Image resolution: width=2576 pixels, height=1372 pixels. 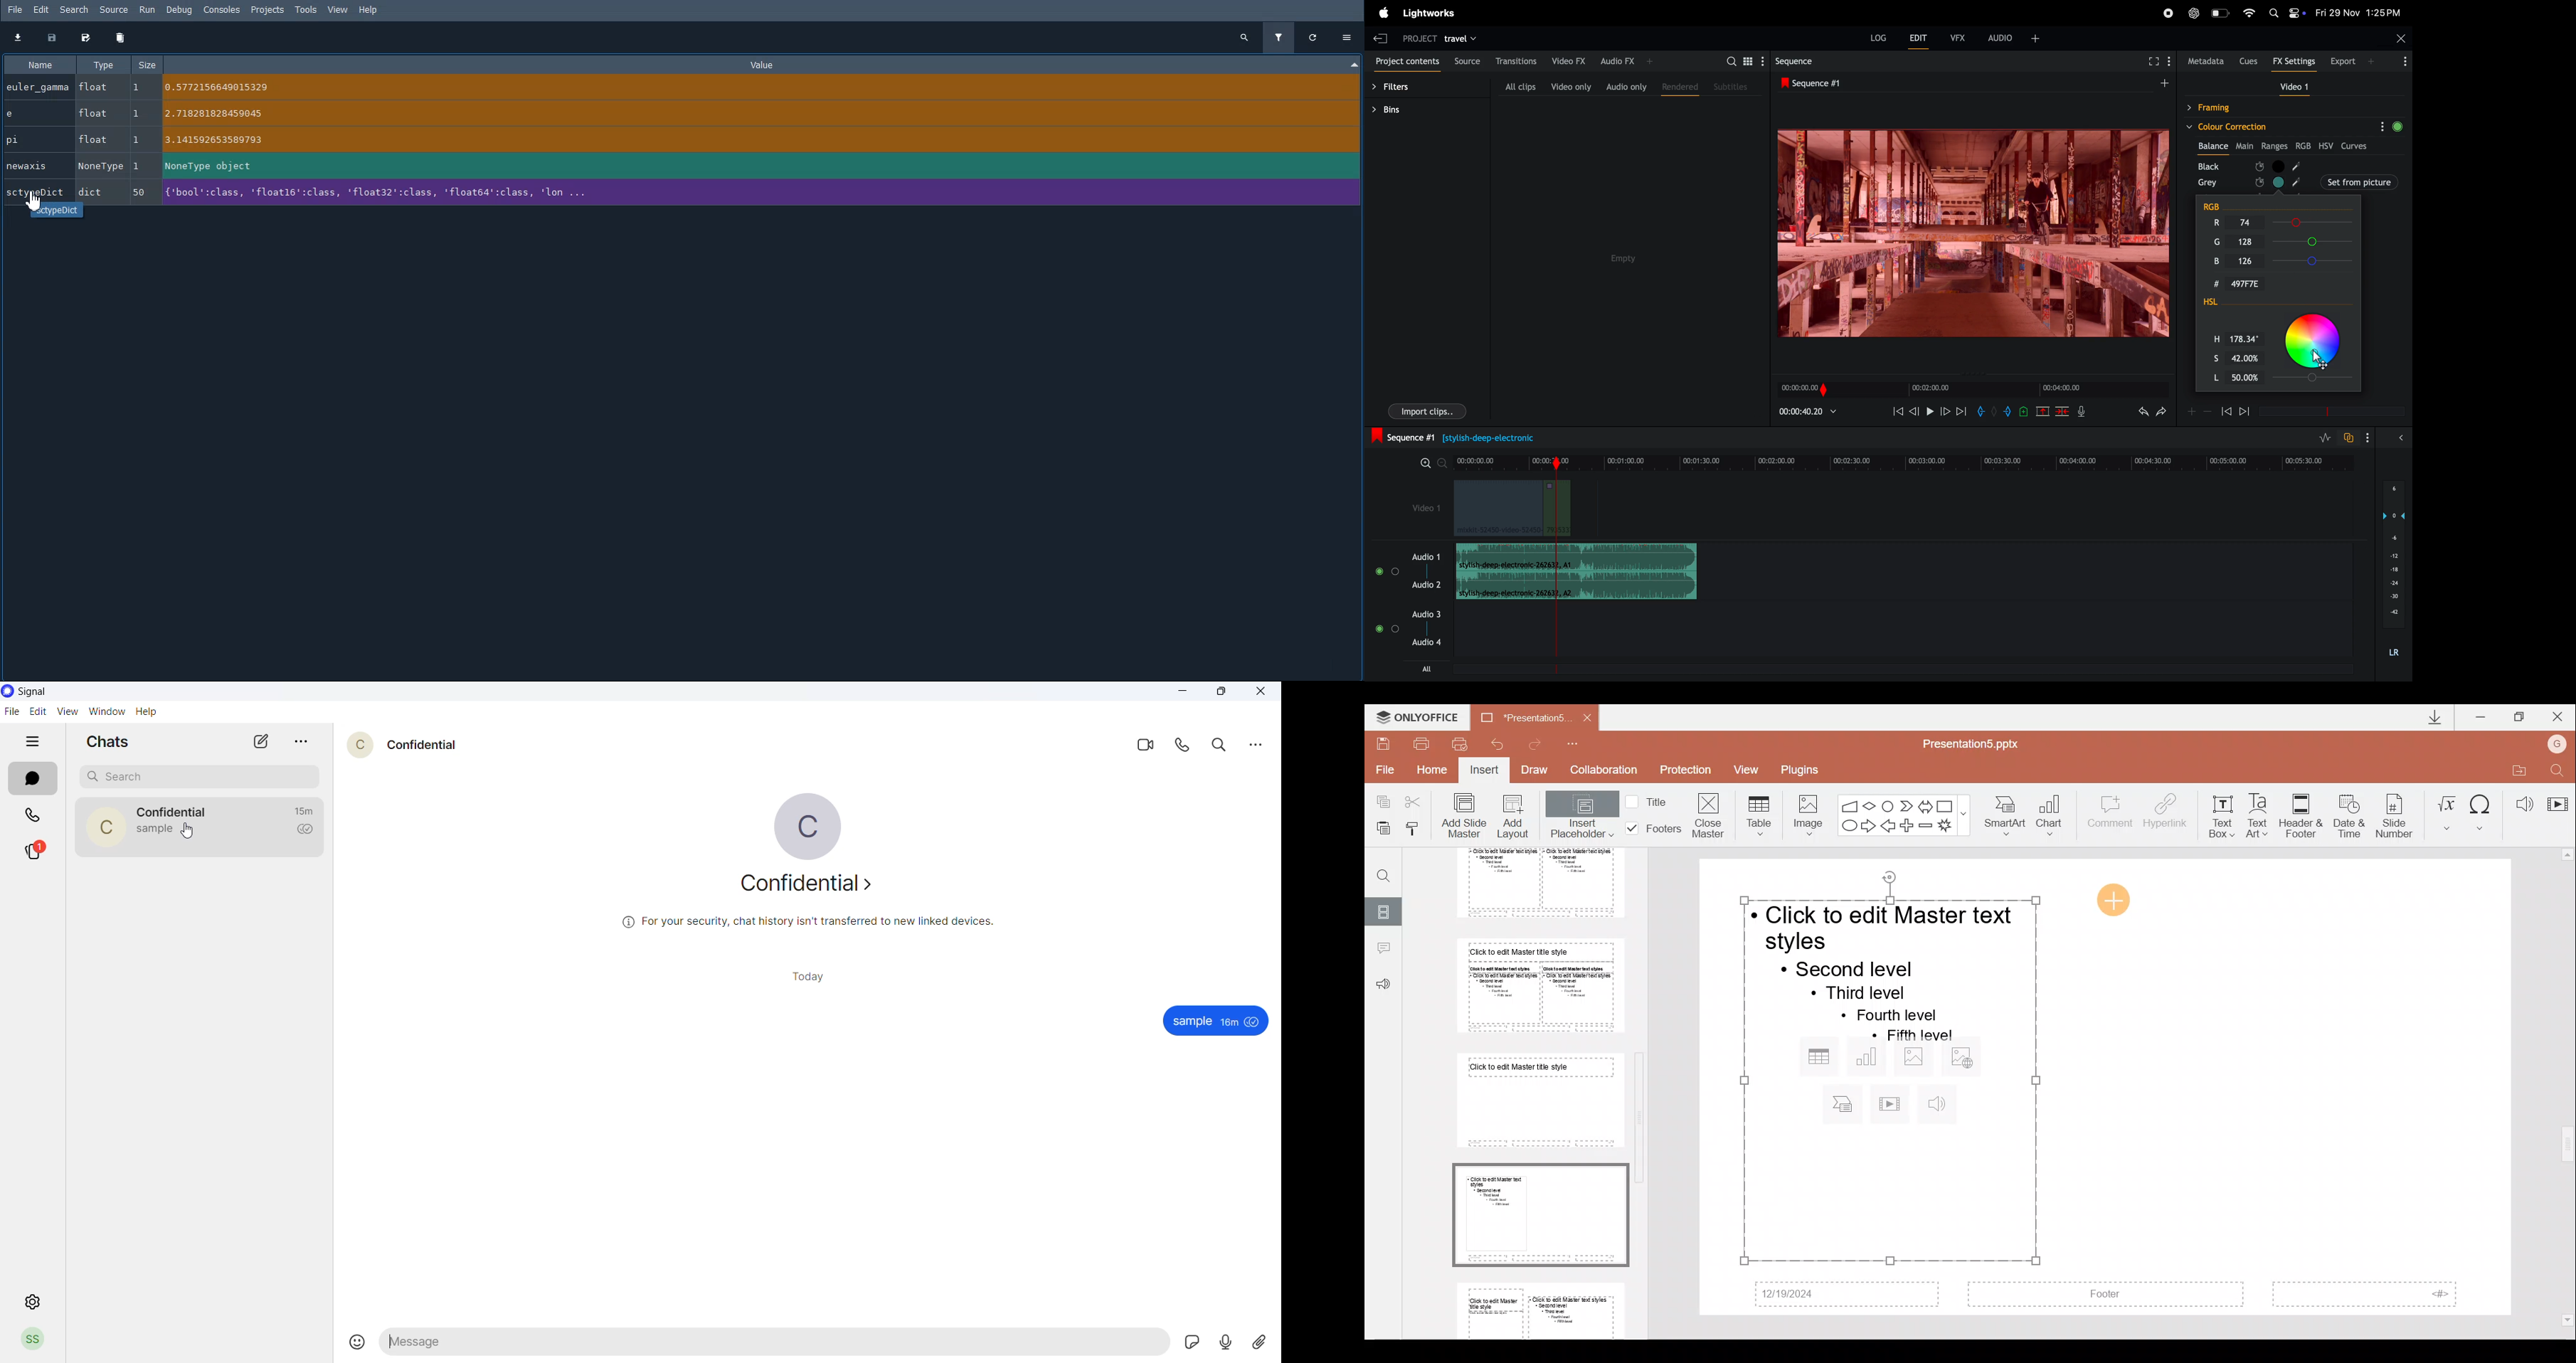 I want to click on Close masters, so click(x=1710, y=815).